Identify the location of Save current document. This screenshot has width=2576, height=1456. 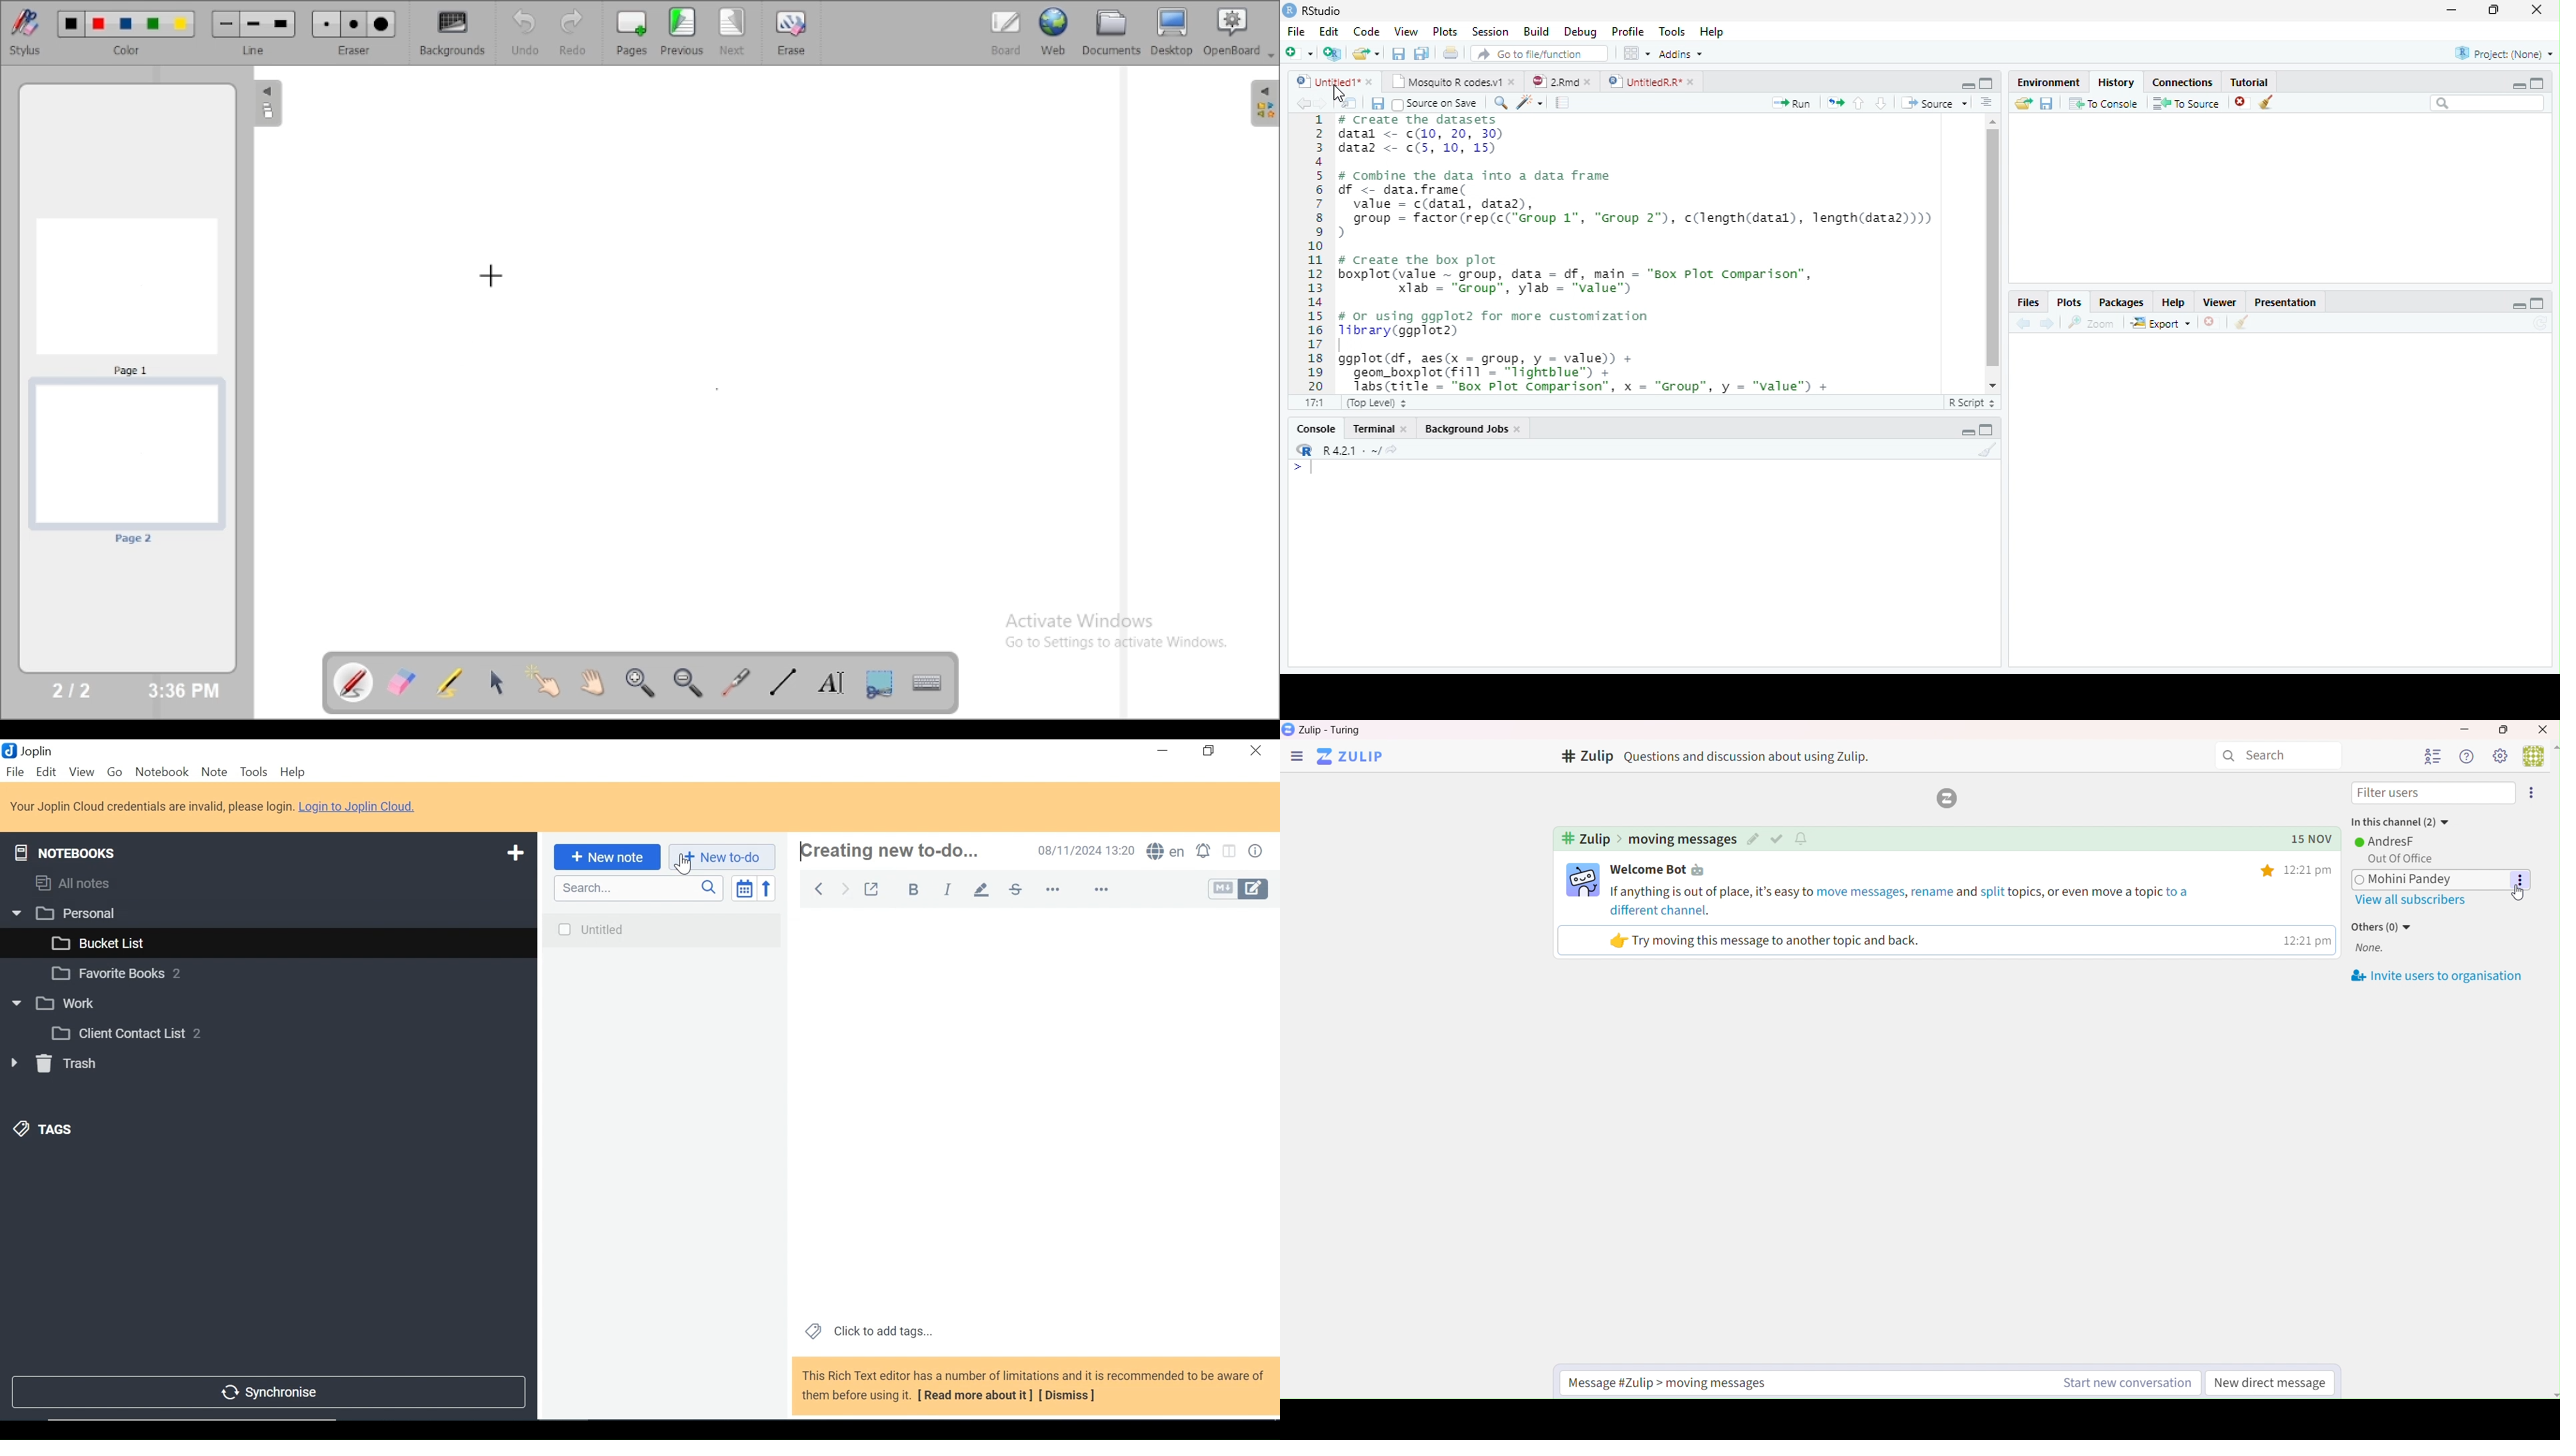
(1398, 52).